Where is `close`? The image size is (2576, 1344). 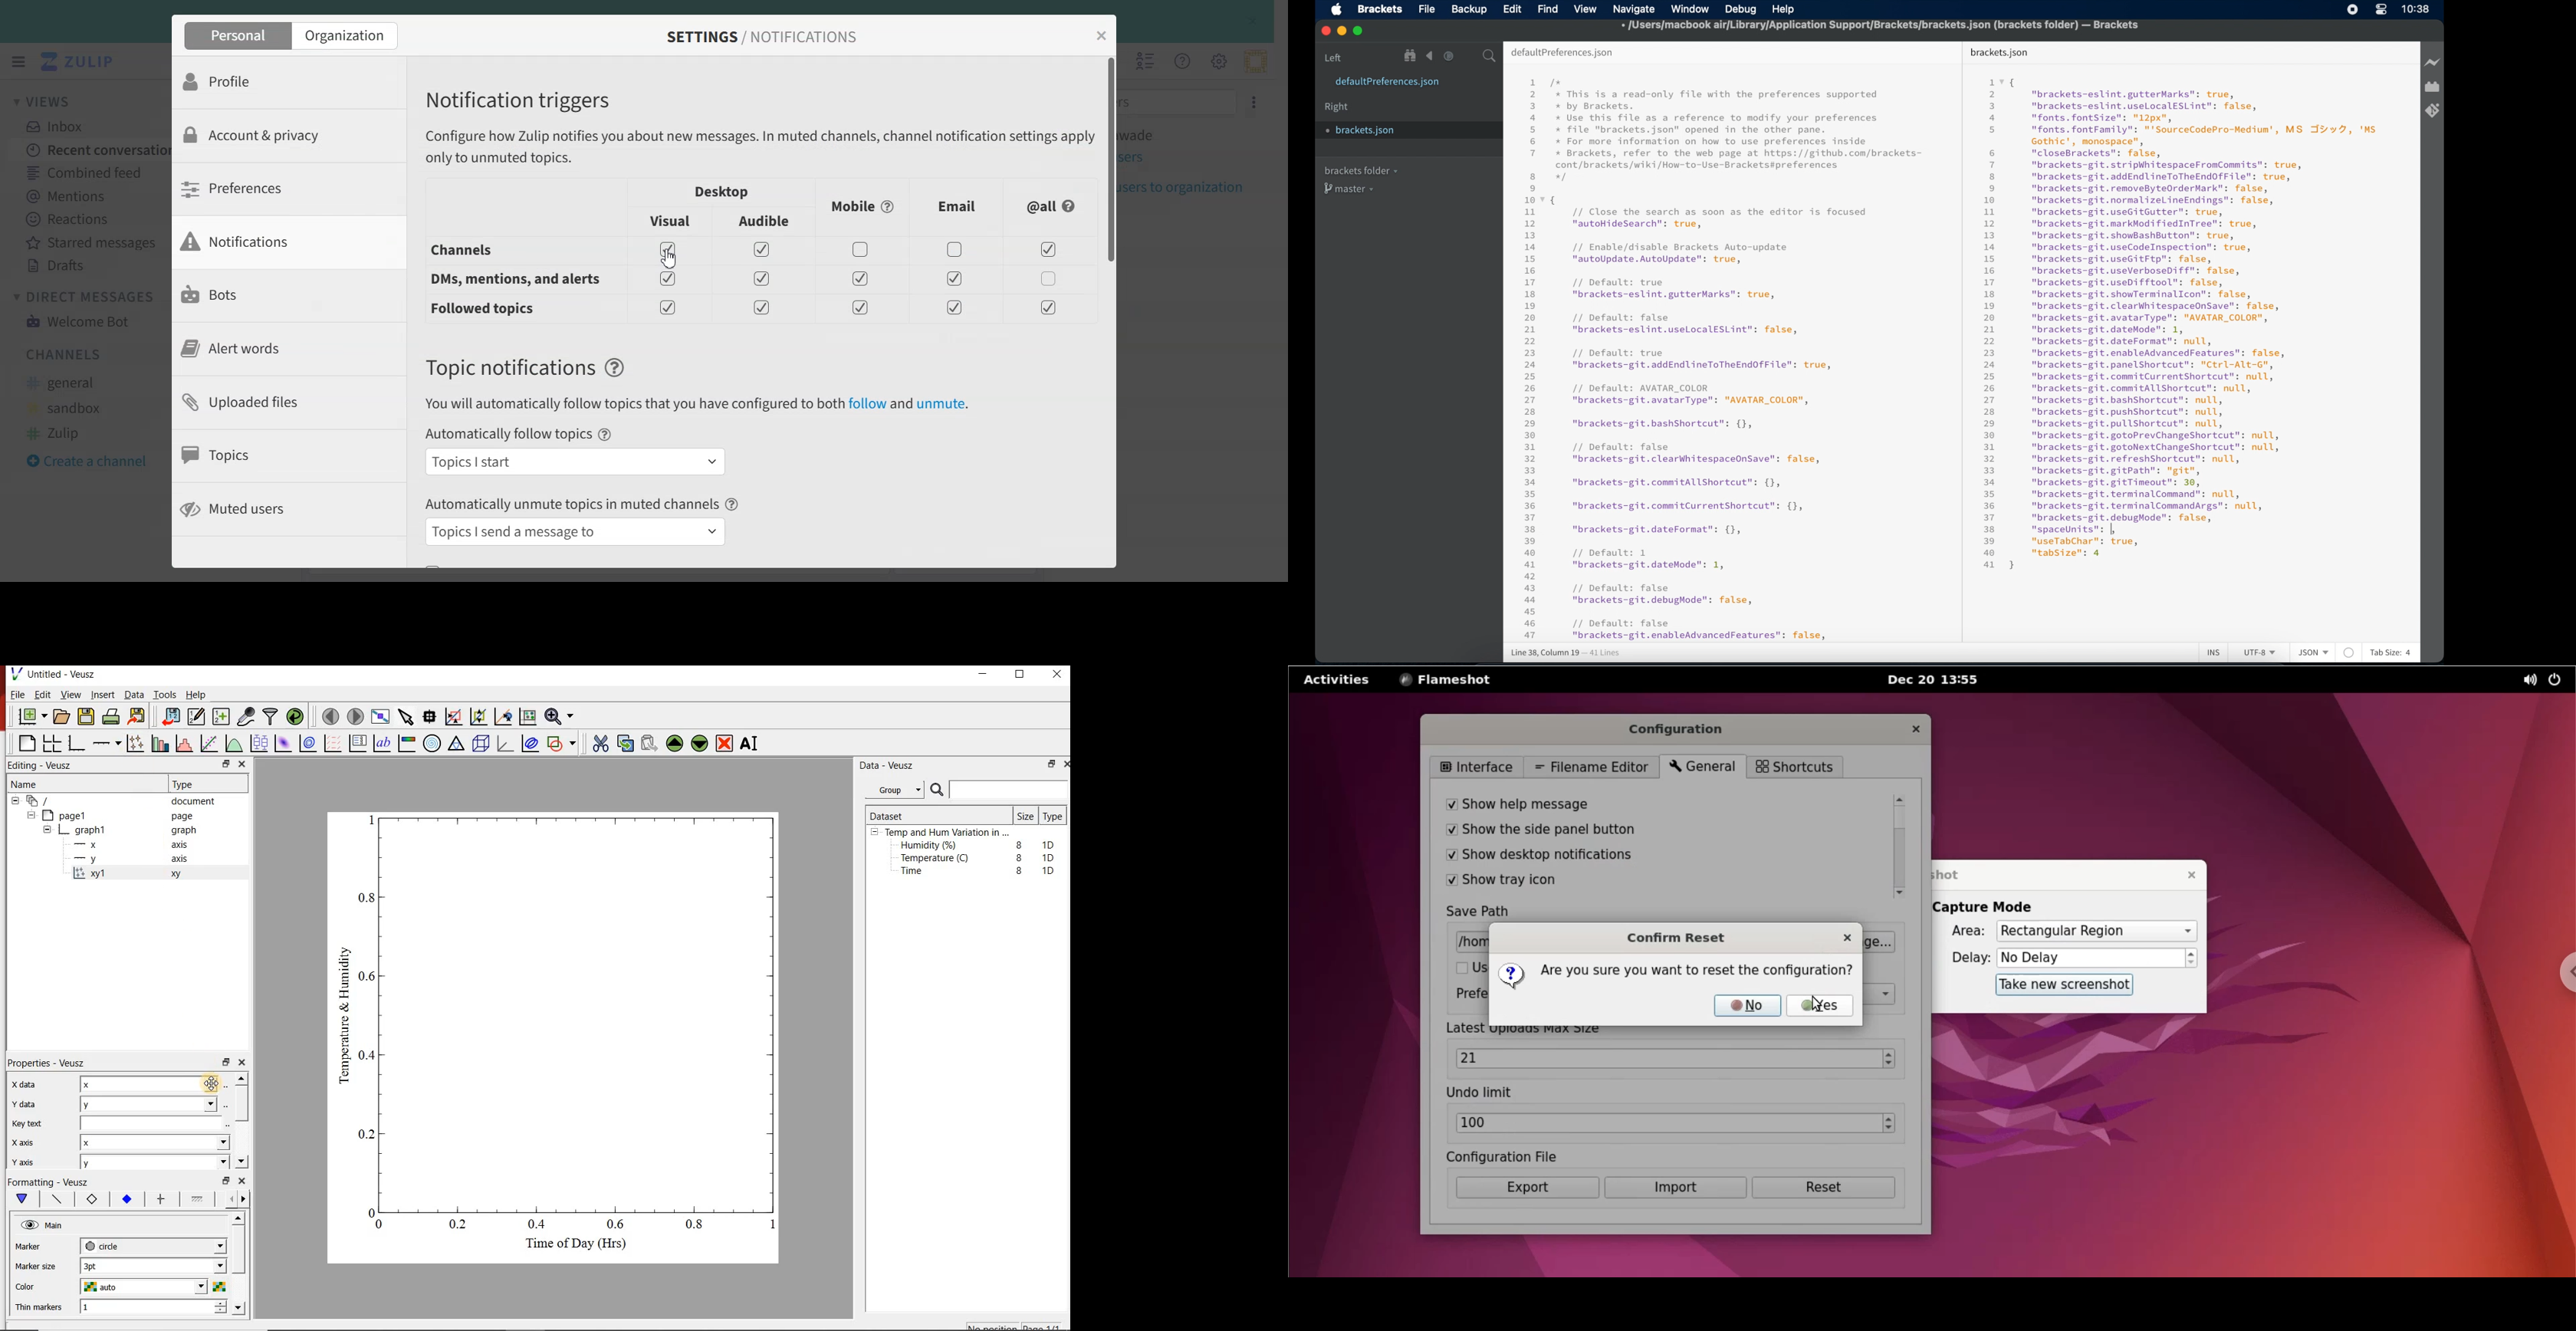
close is located at coordinates (243, 1182).